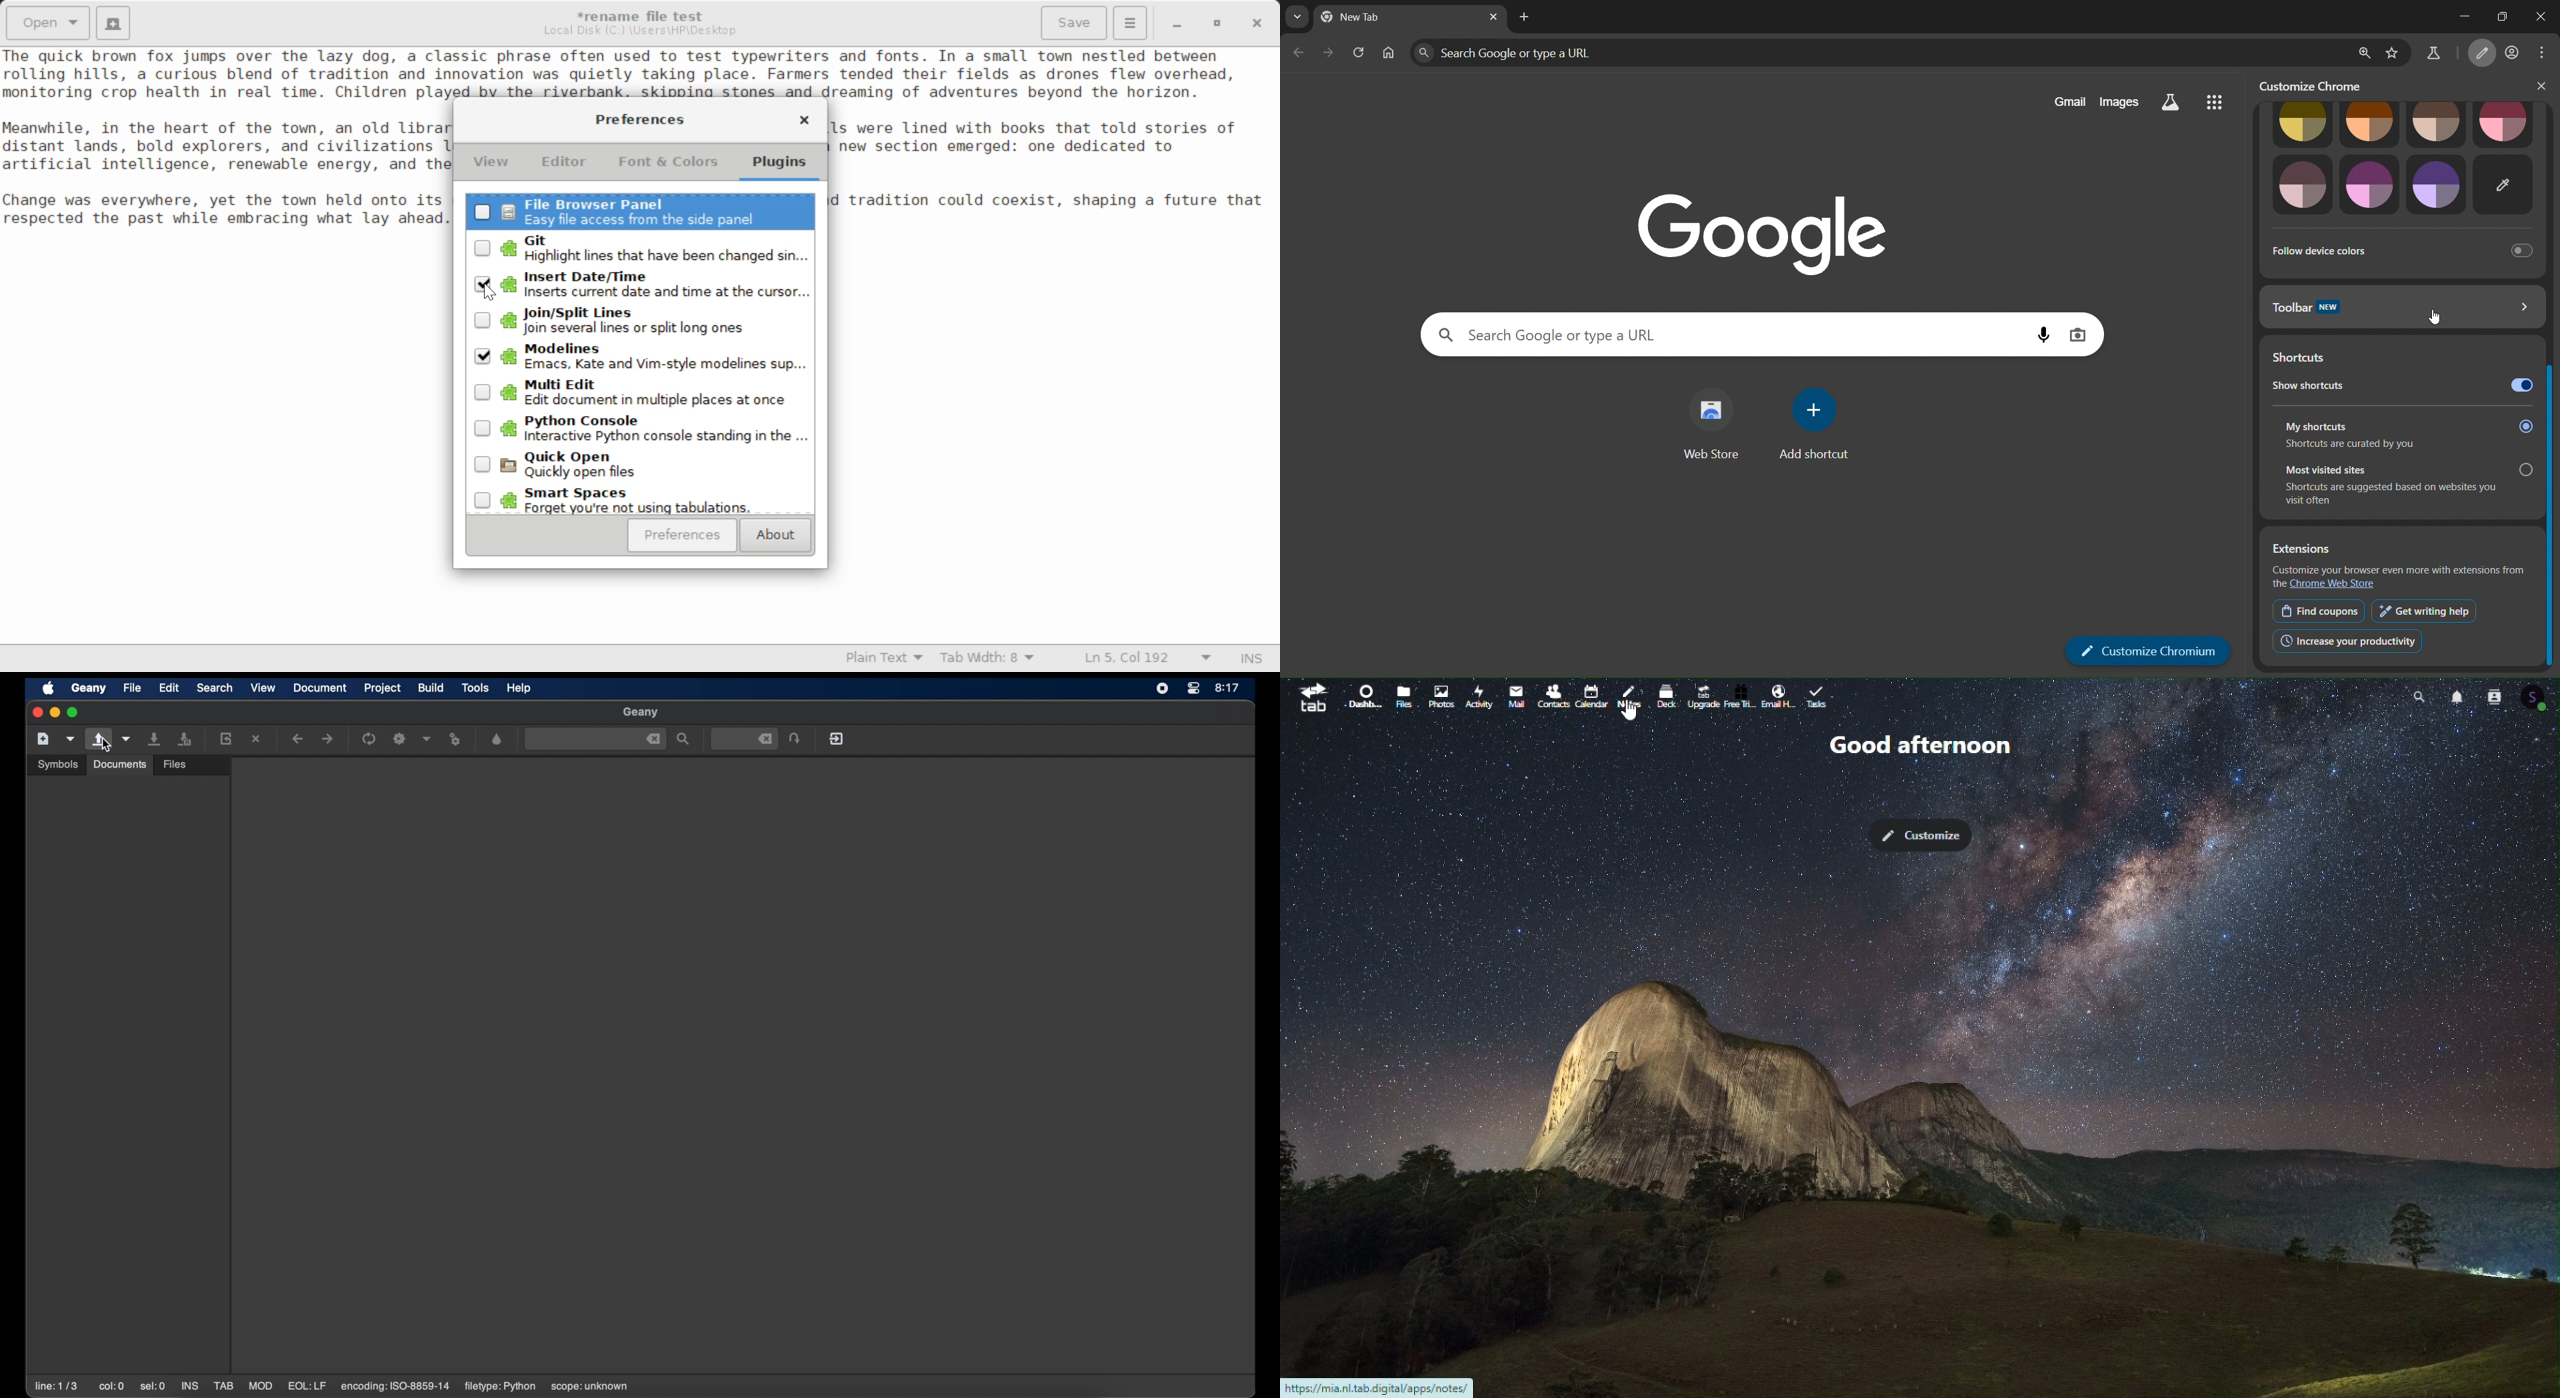 The image size is (2576, 1400). What do you see at coordinates (1664, 698) in the screenshot?
I see `Deck` at bounding box center [1664, 698].